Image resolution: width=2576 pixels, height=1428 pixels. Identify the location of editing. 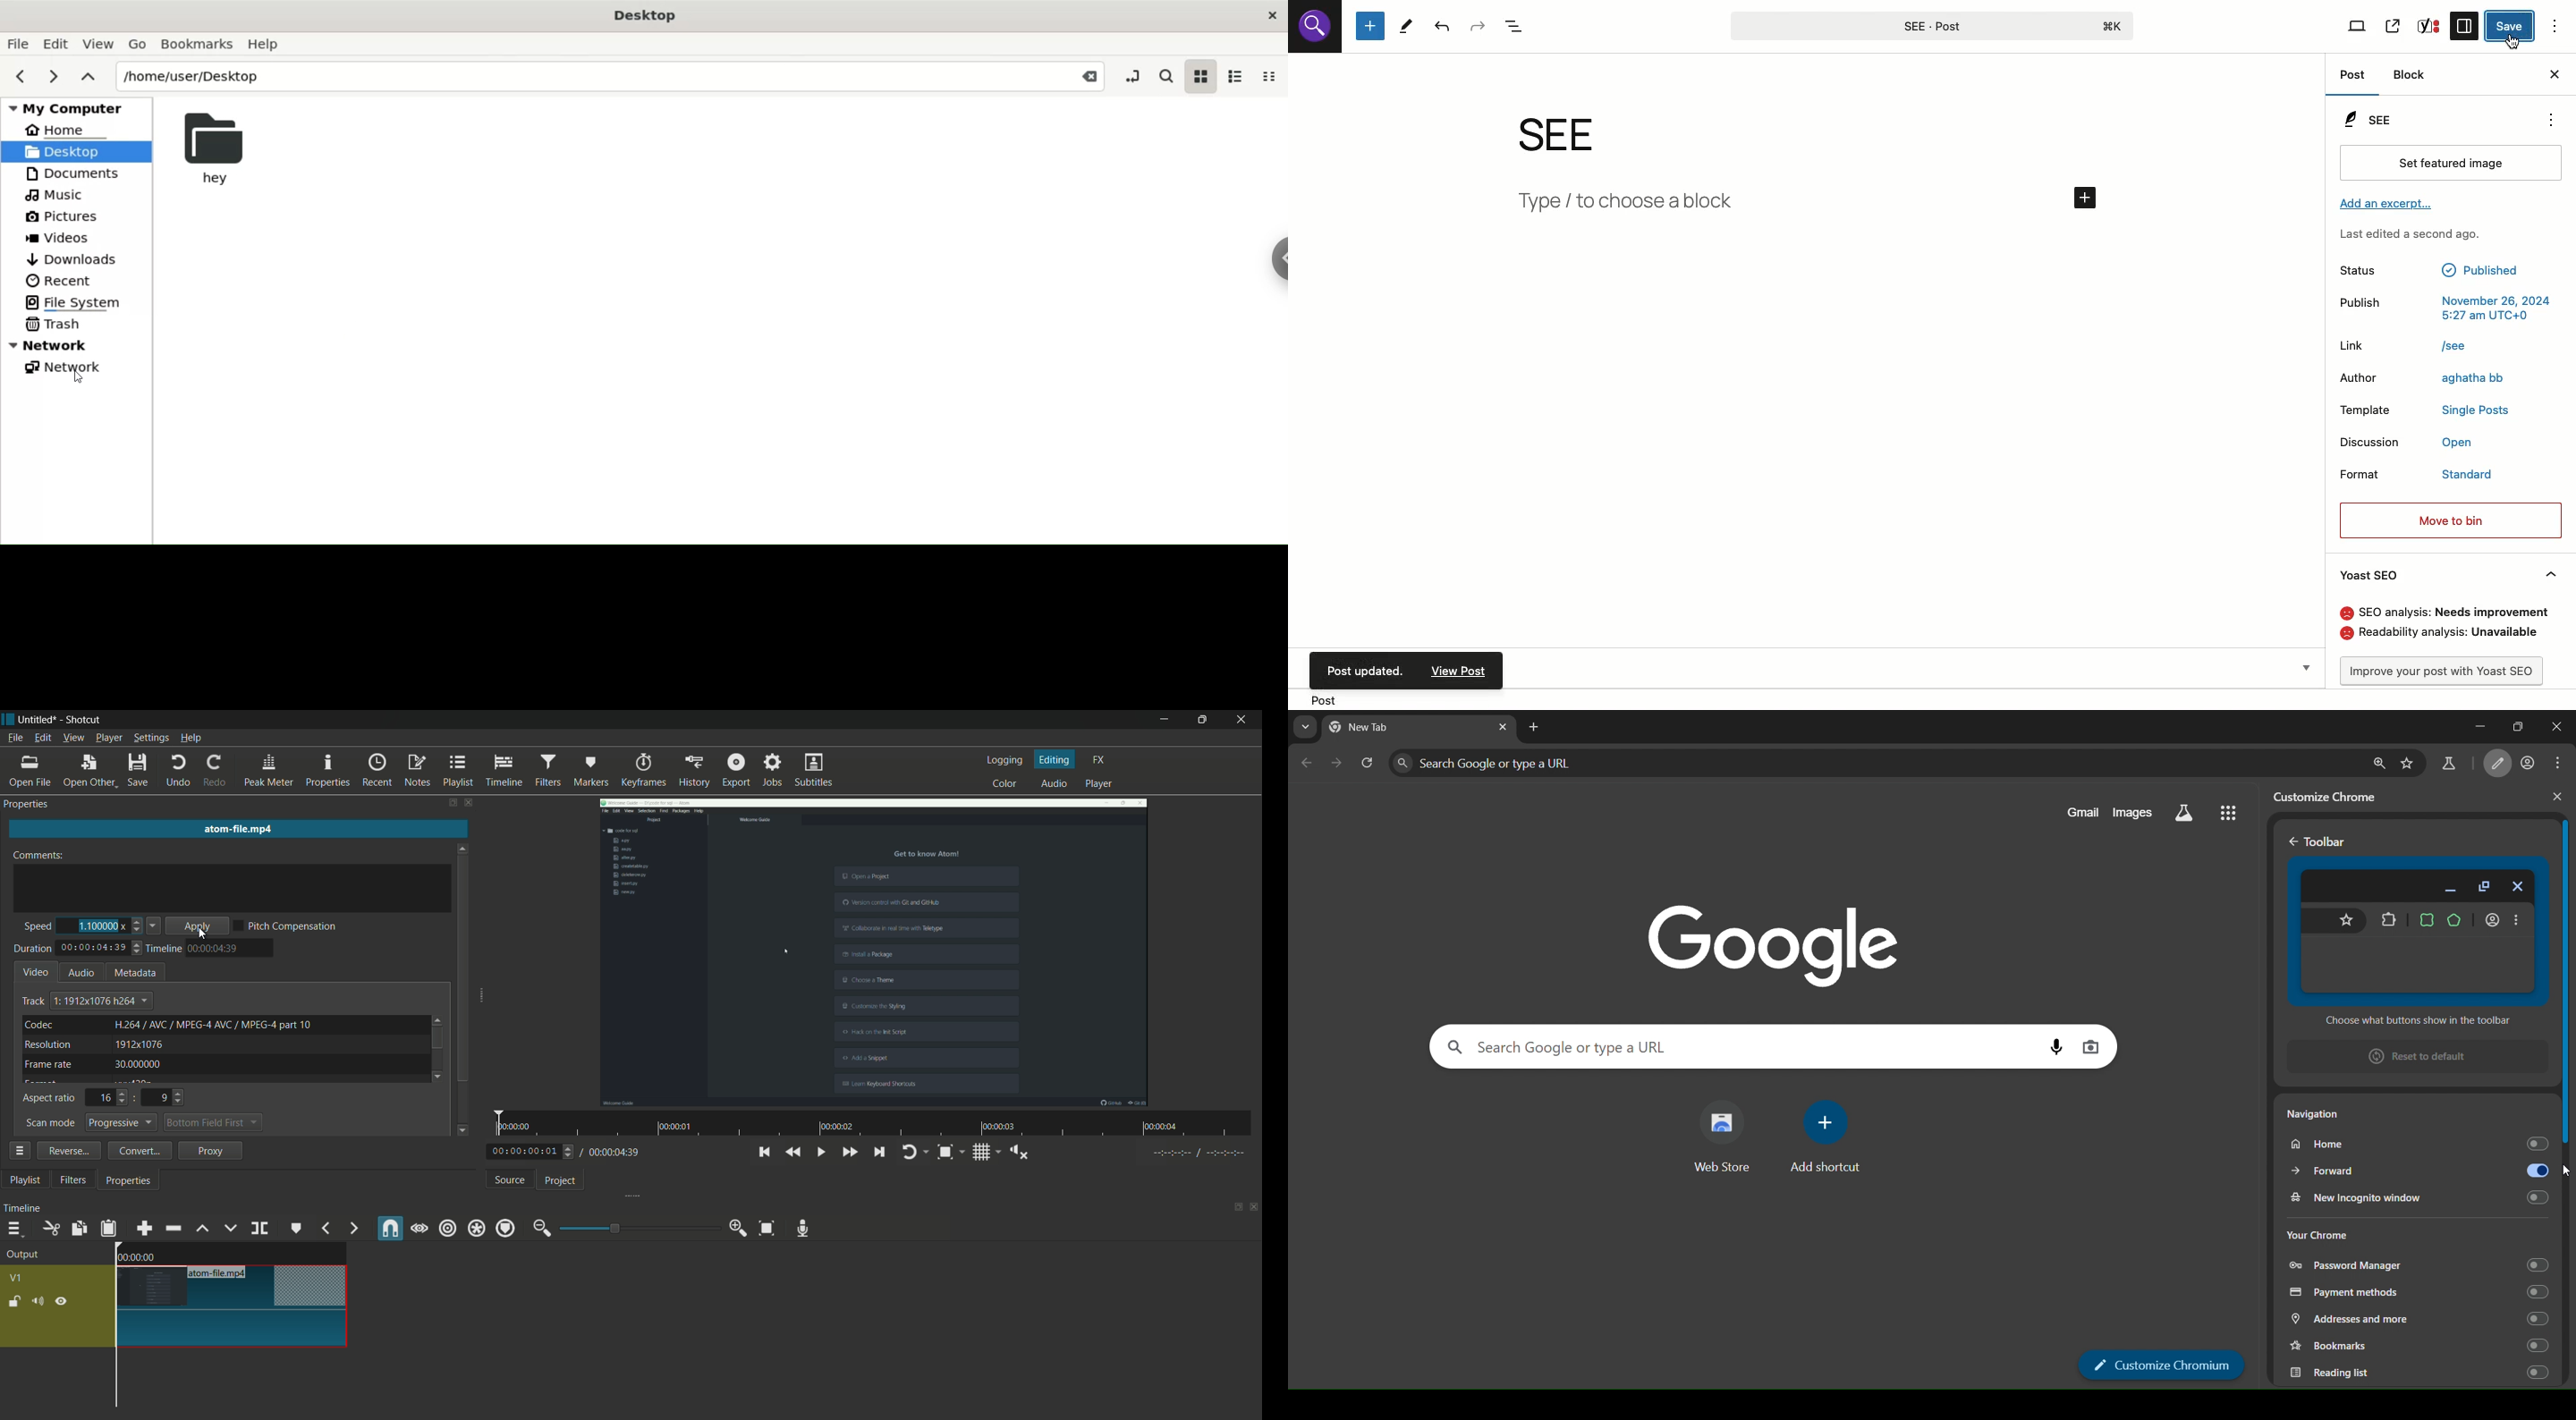
(1055, 759).